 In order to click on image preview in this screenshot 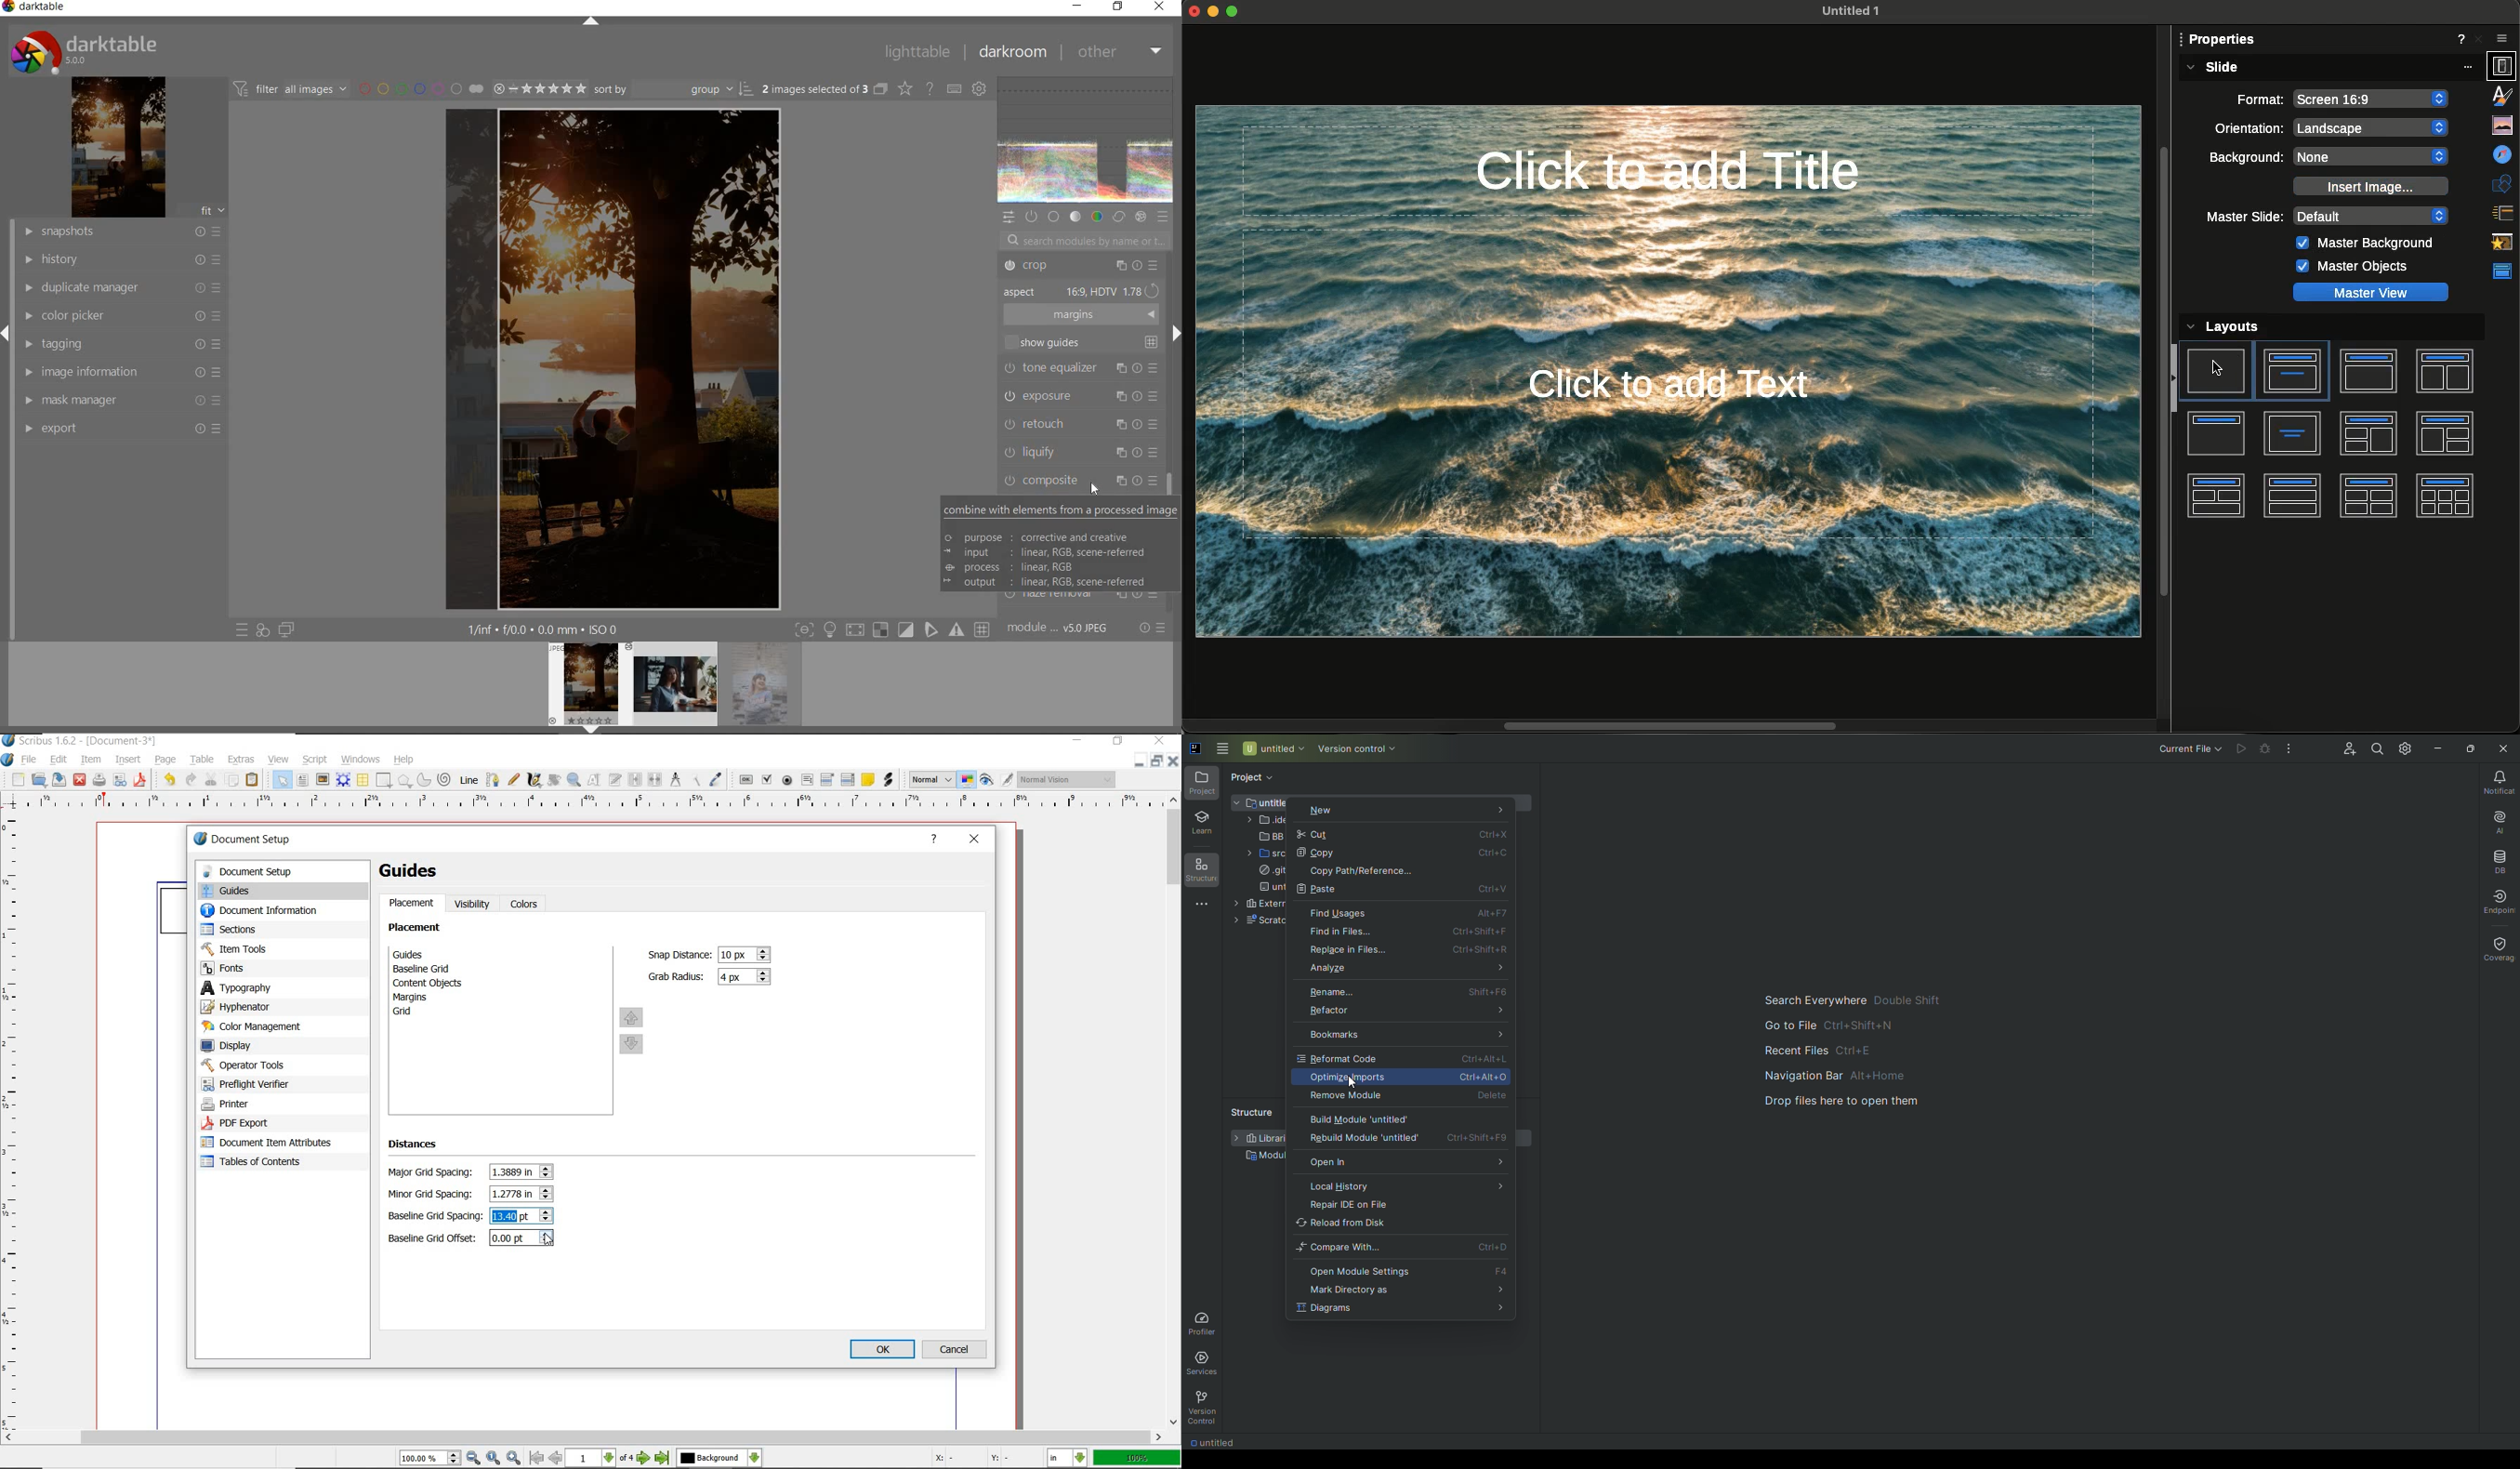, I will do `click(585, 682)`.